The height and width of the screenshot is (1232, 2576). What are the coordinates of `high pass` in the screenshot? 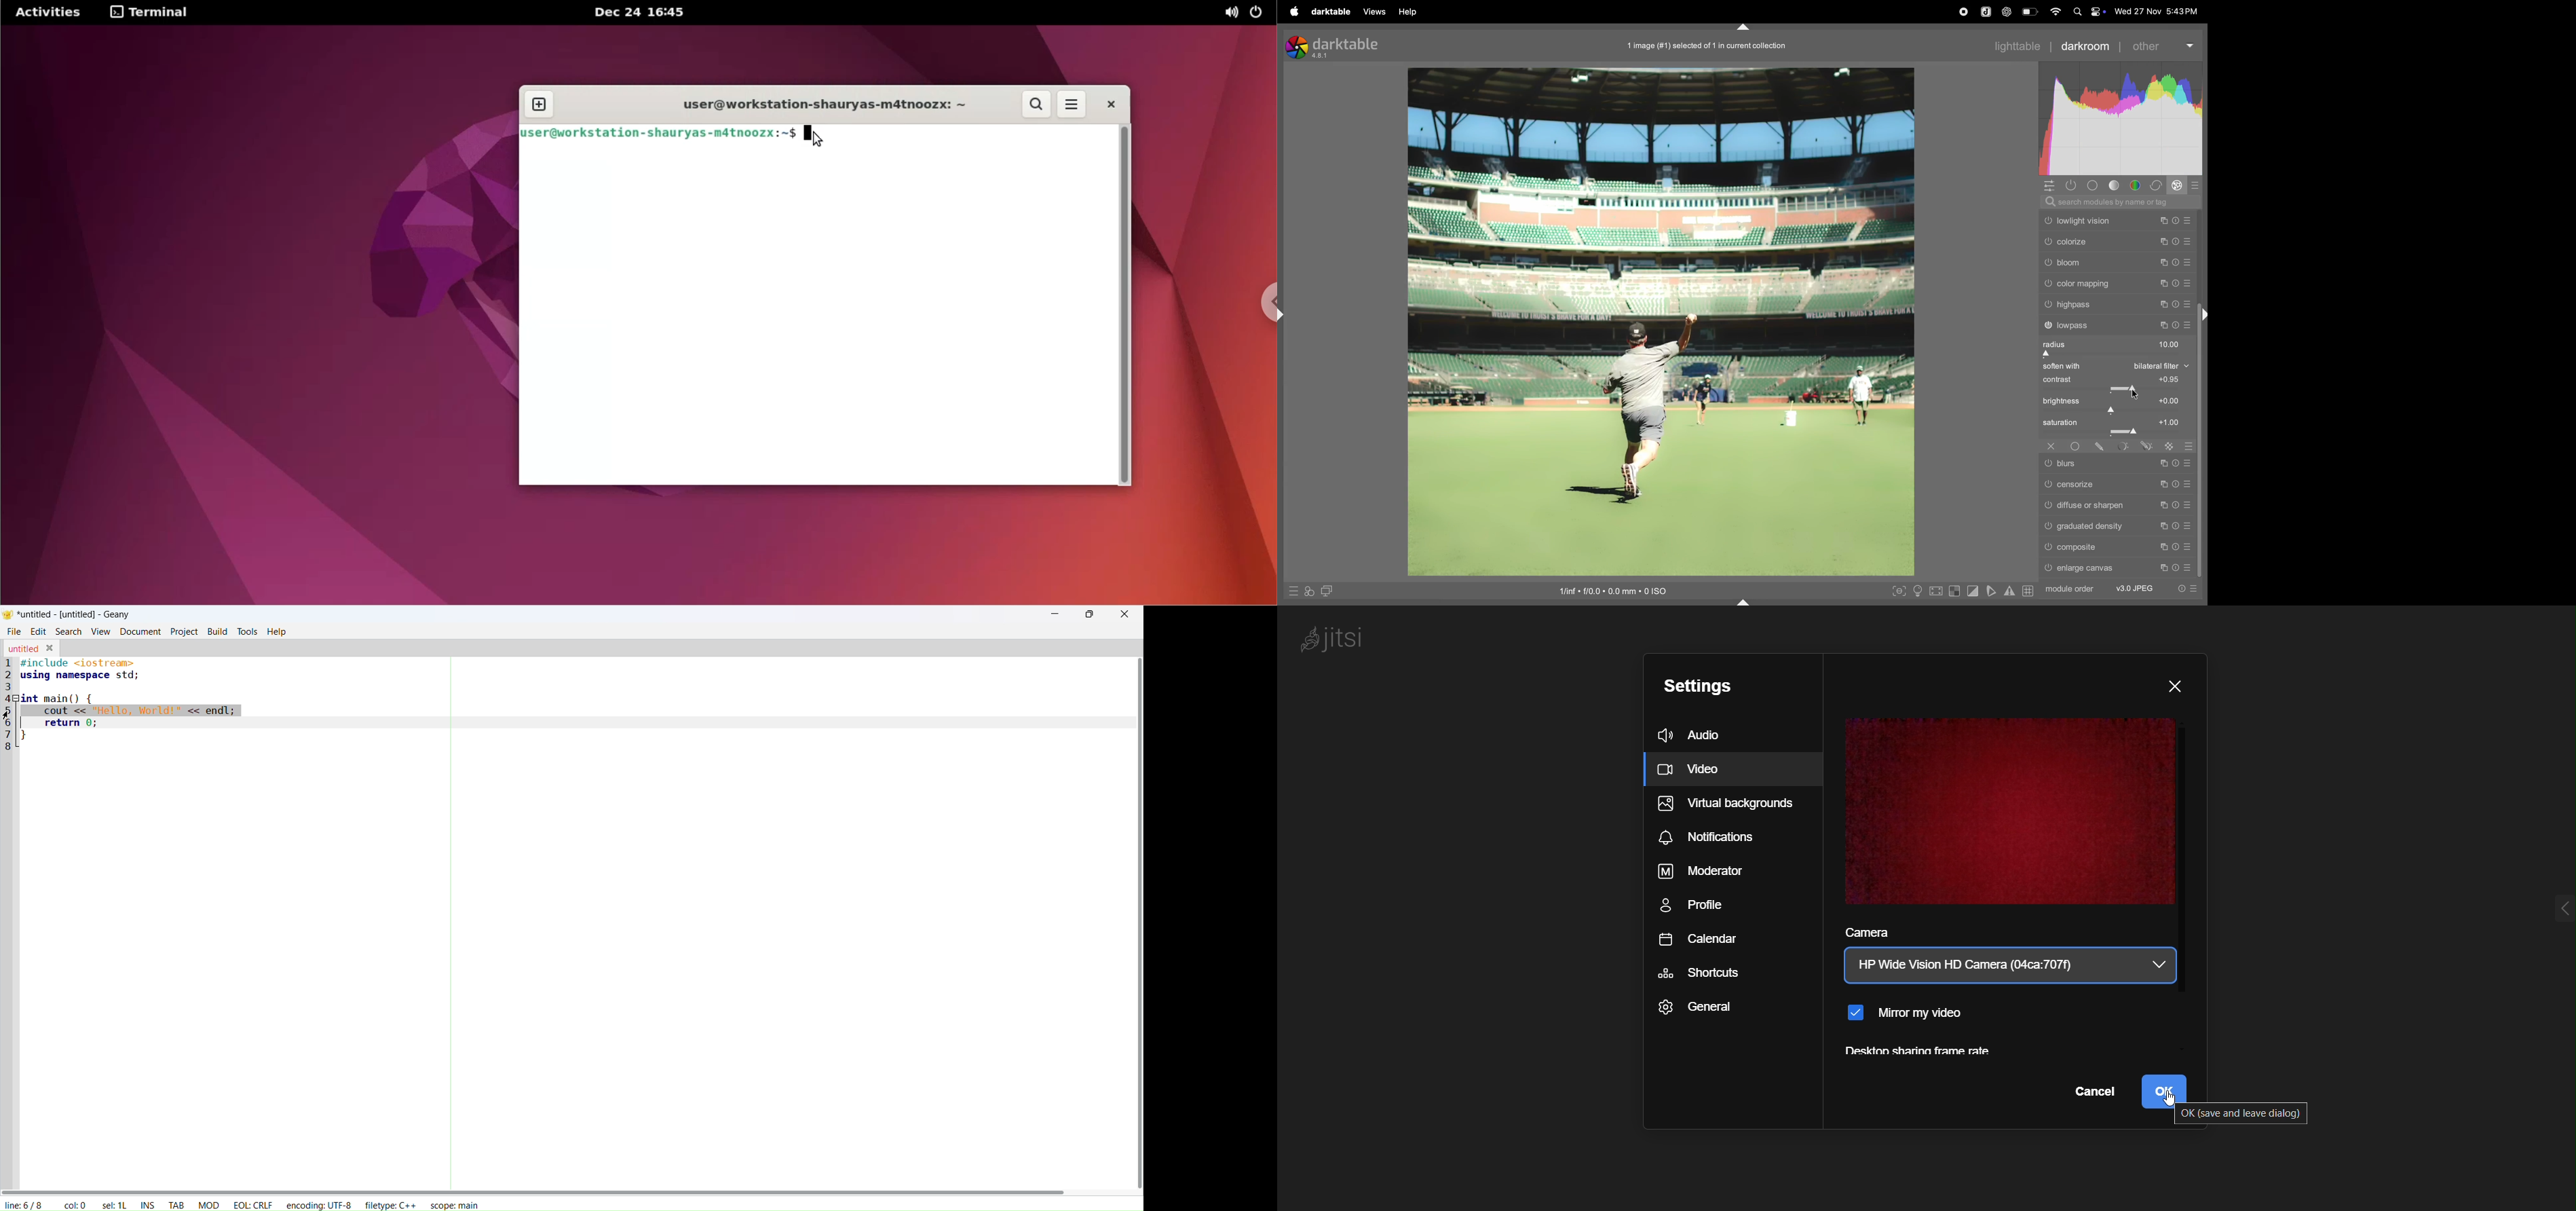 It's located at (2116, 304).